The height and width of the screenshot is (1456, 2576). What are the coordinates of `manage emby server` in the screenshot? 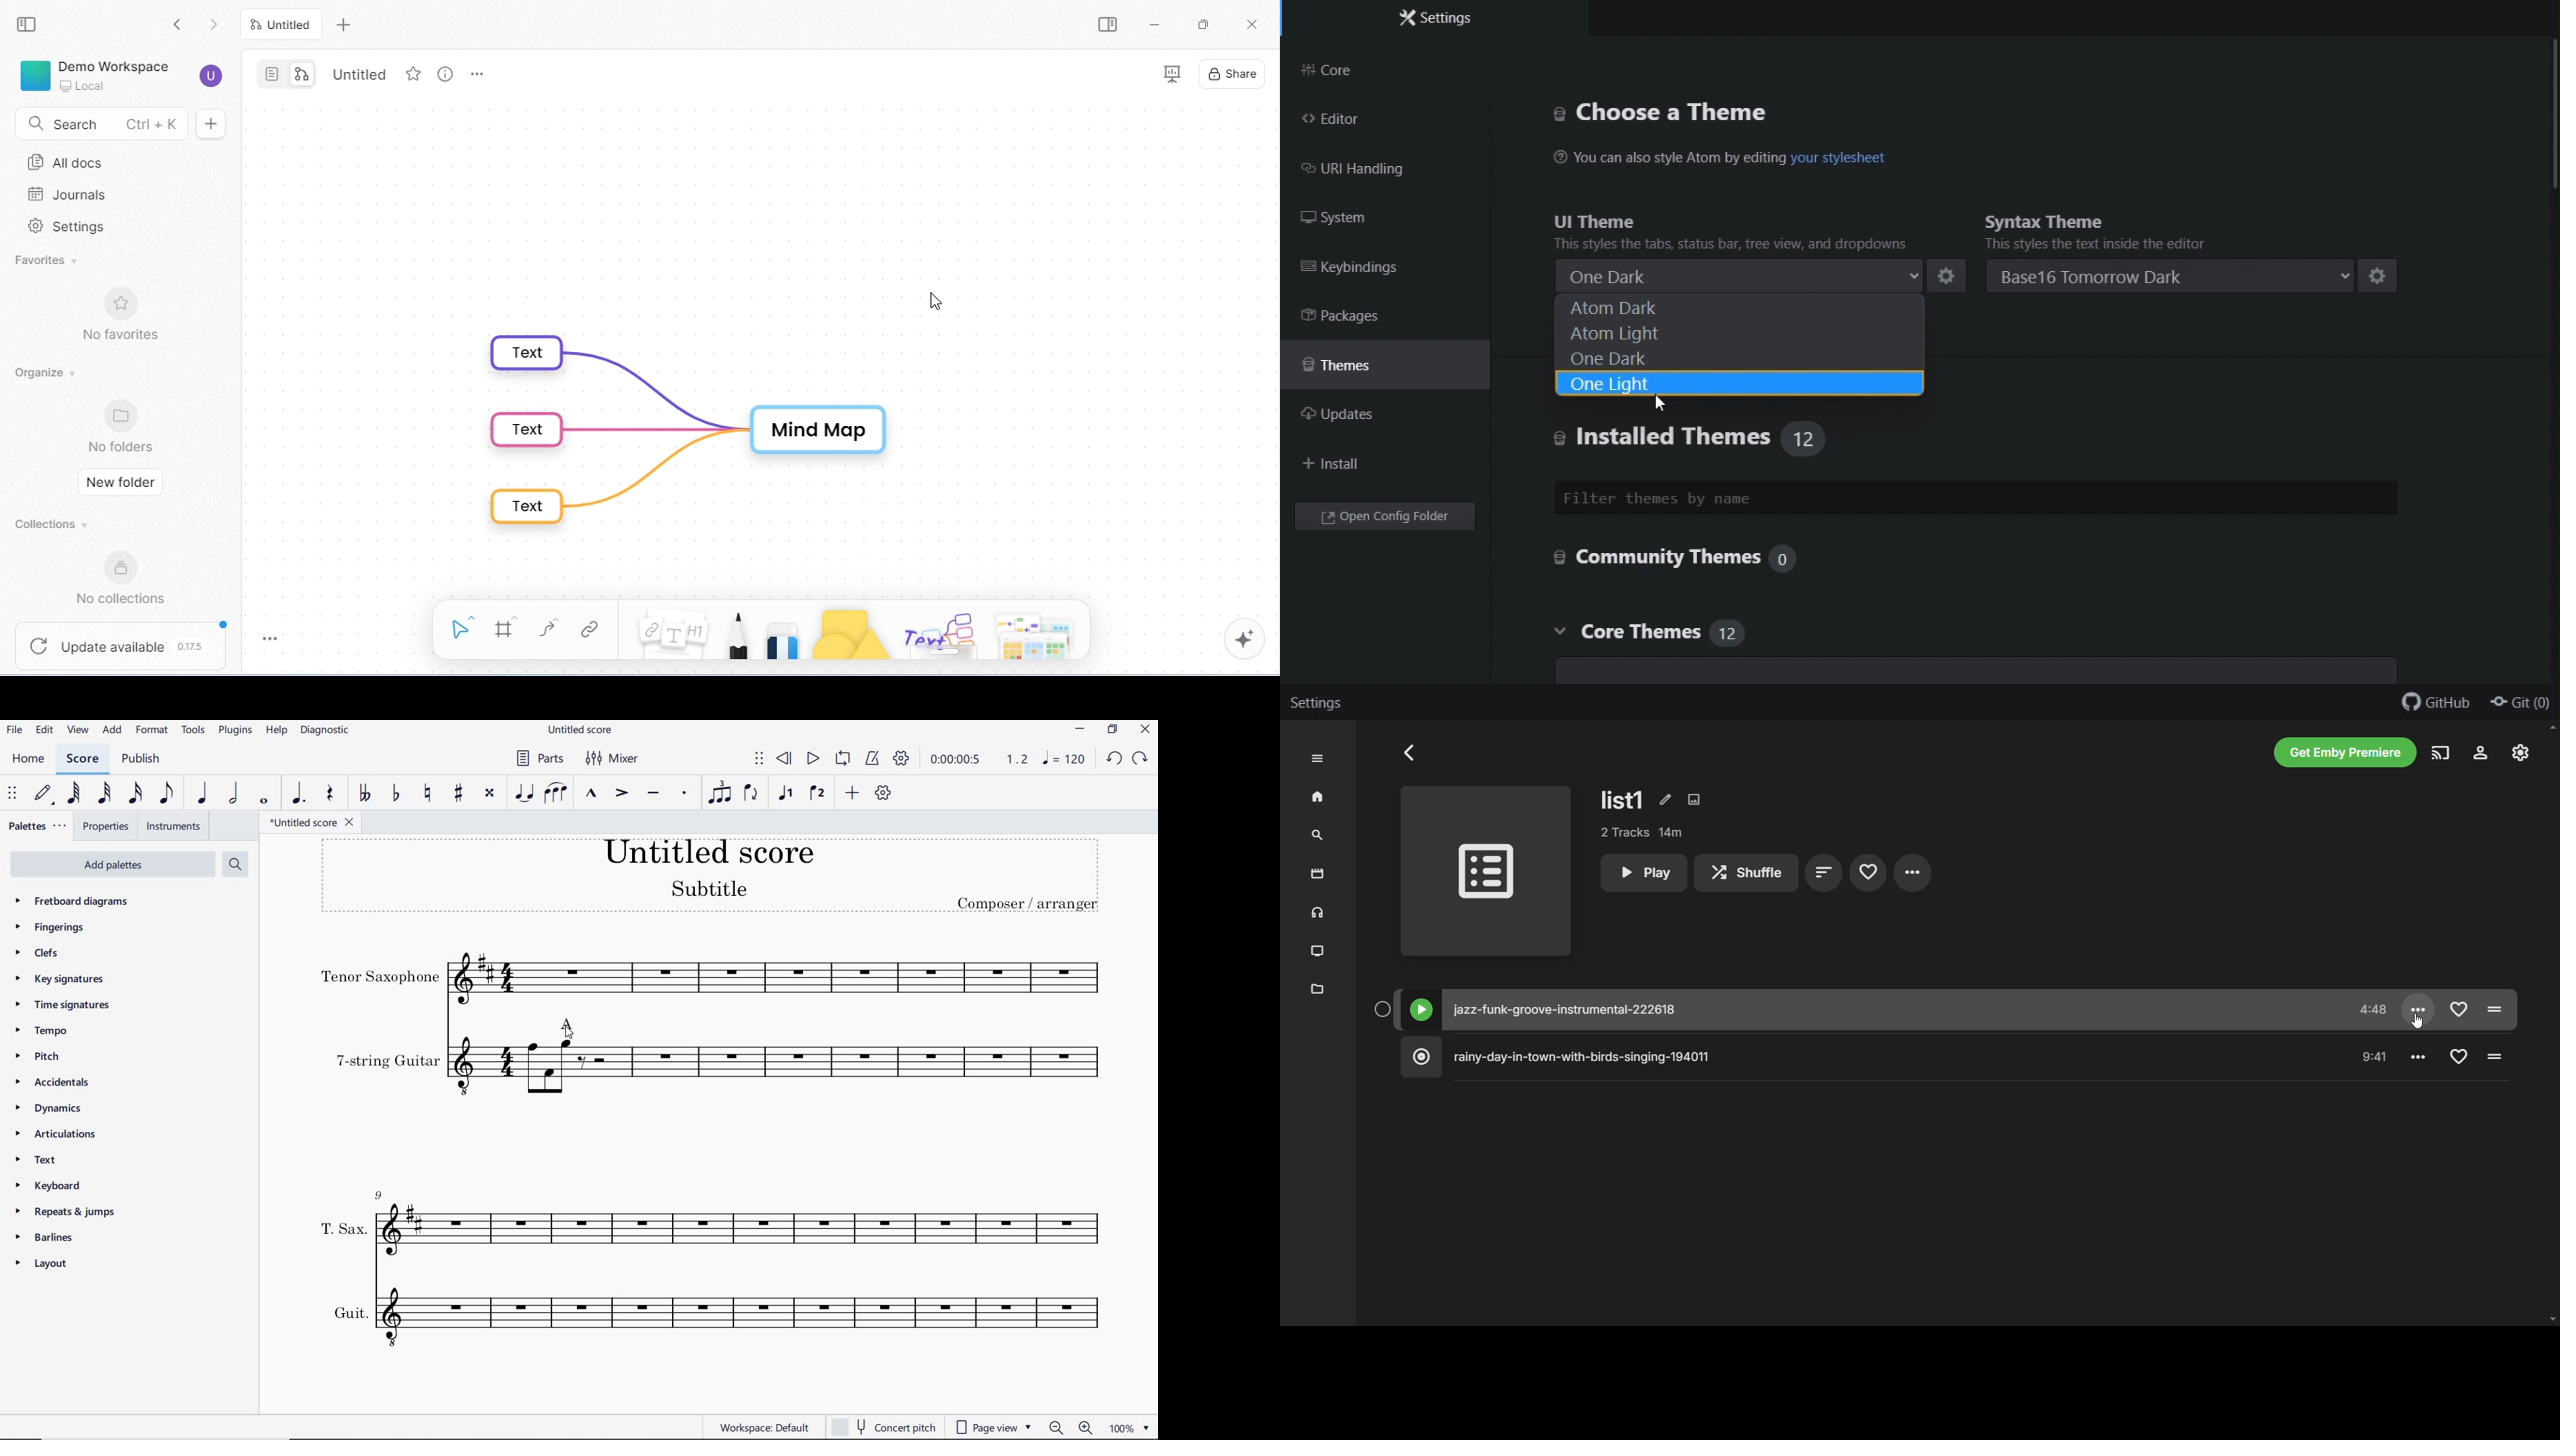 It's located at (2521, 753).